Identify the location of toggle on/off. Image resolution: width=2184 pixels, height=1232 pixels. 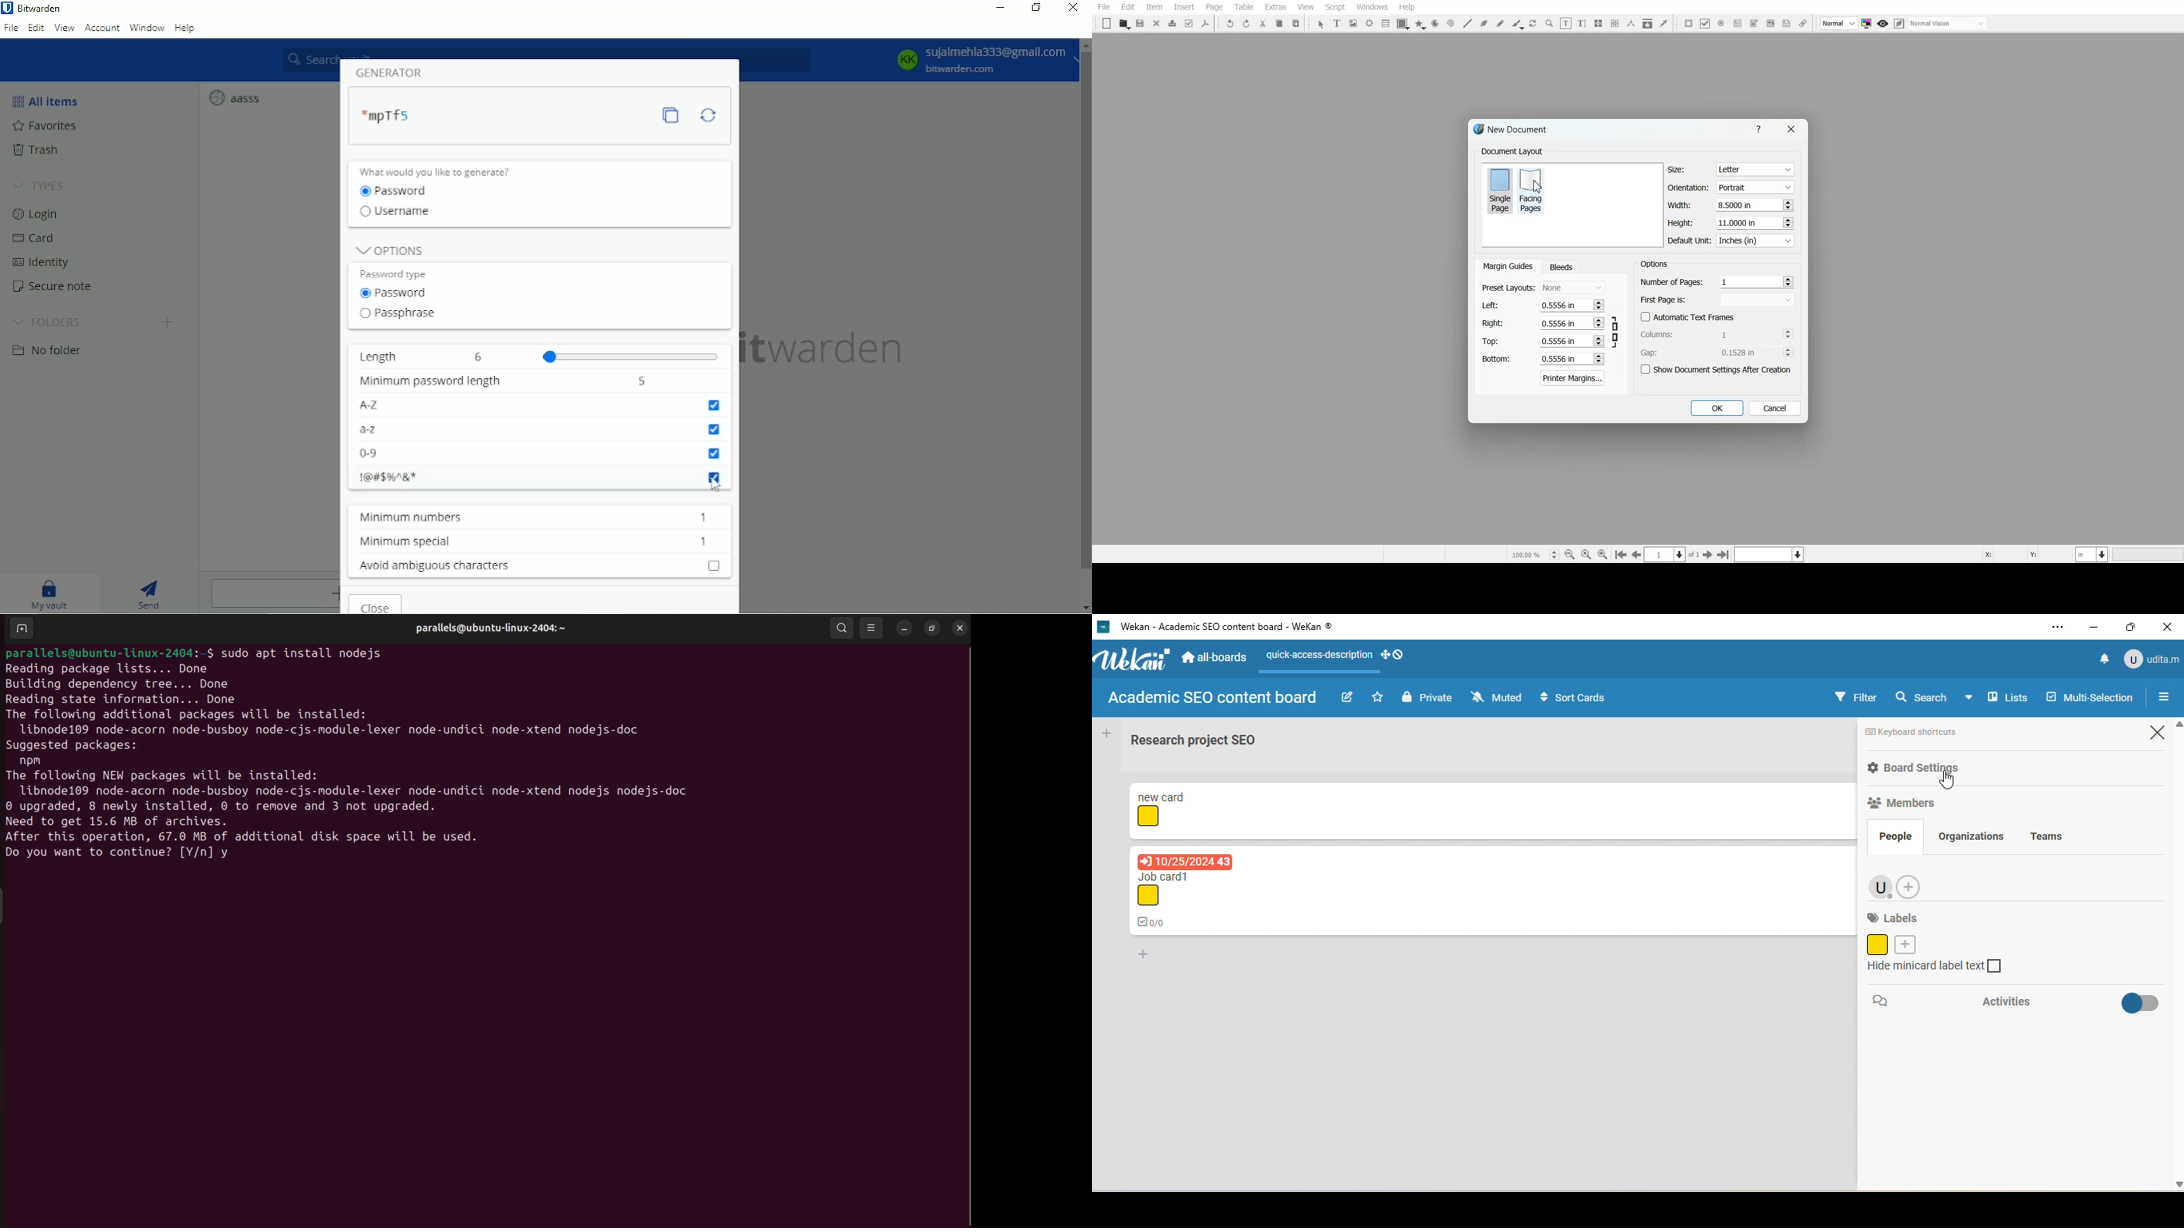
(2133, 1005).